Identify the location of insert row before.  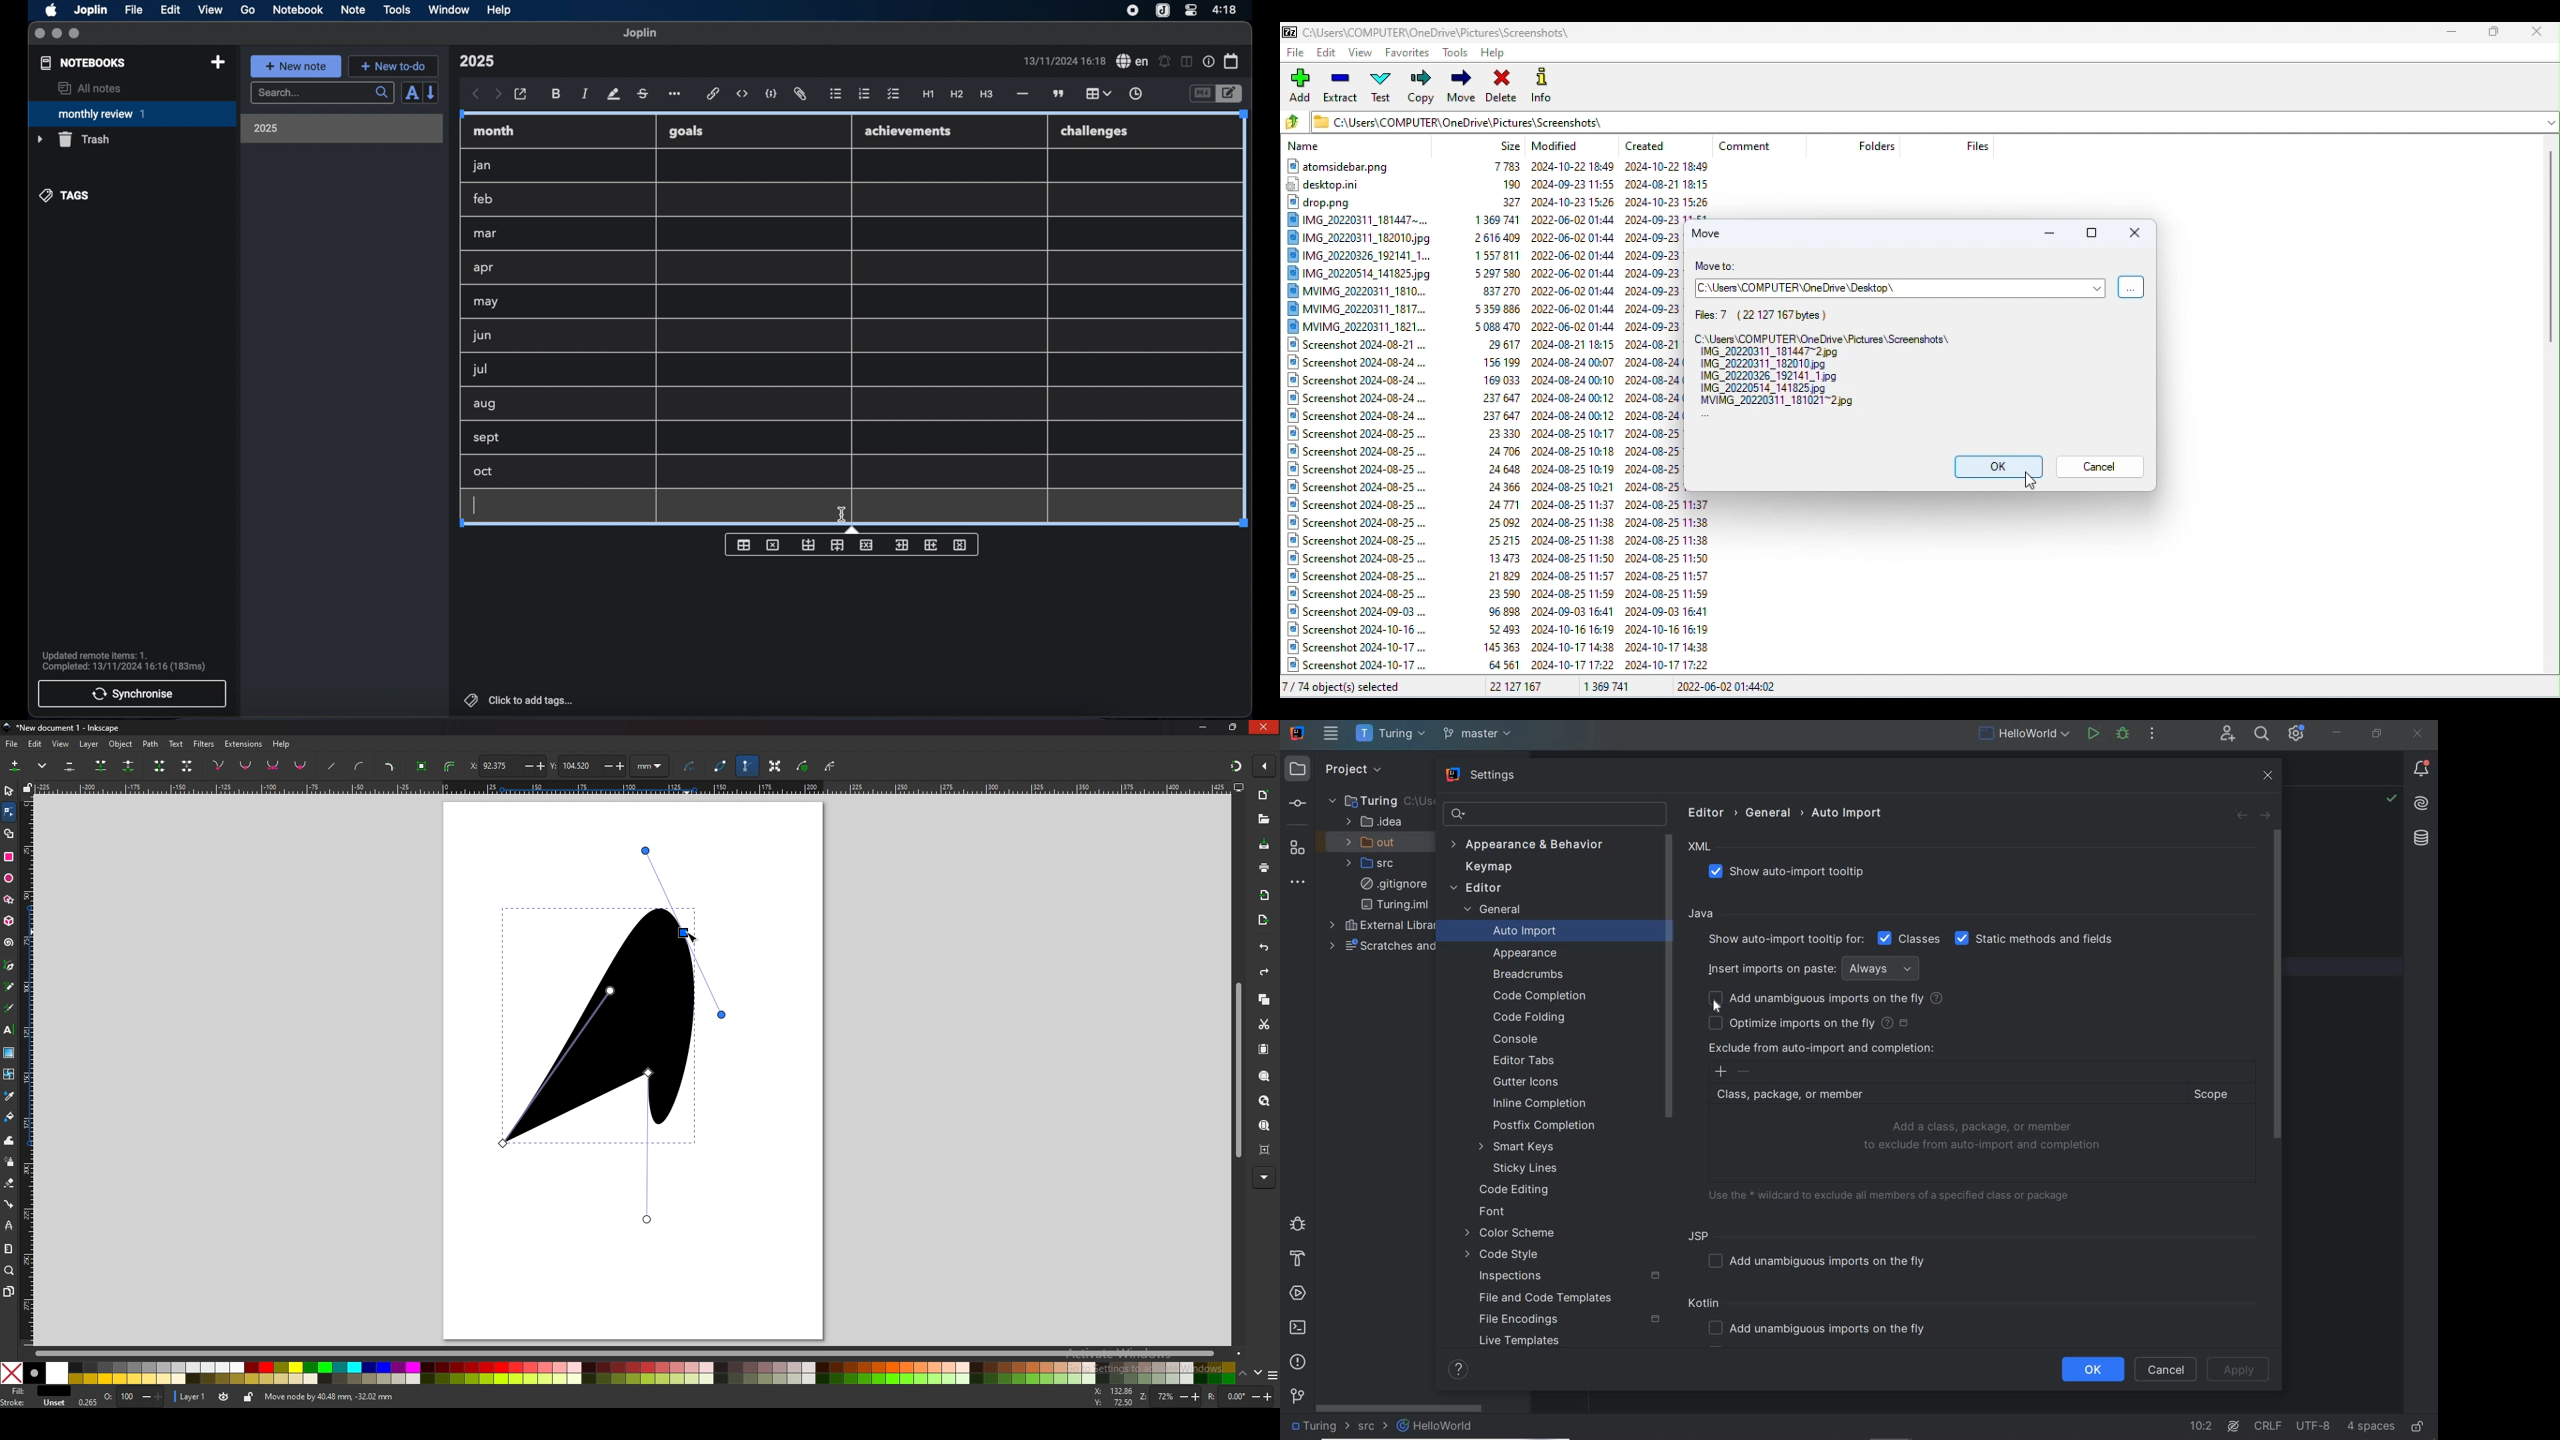
(809, 545).